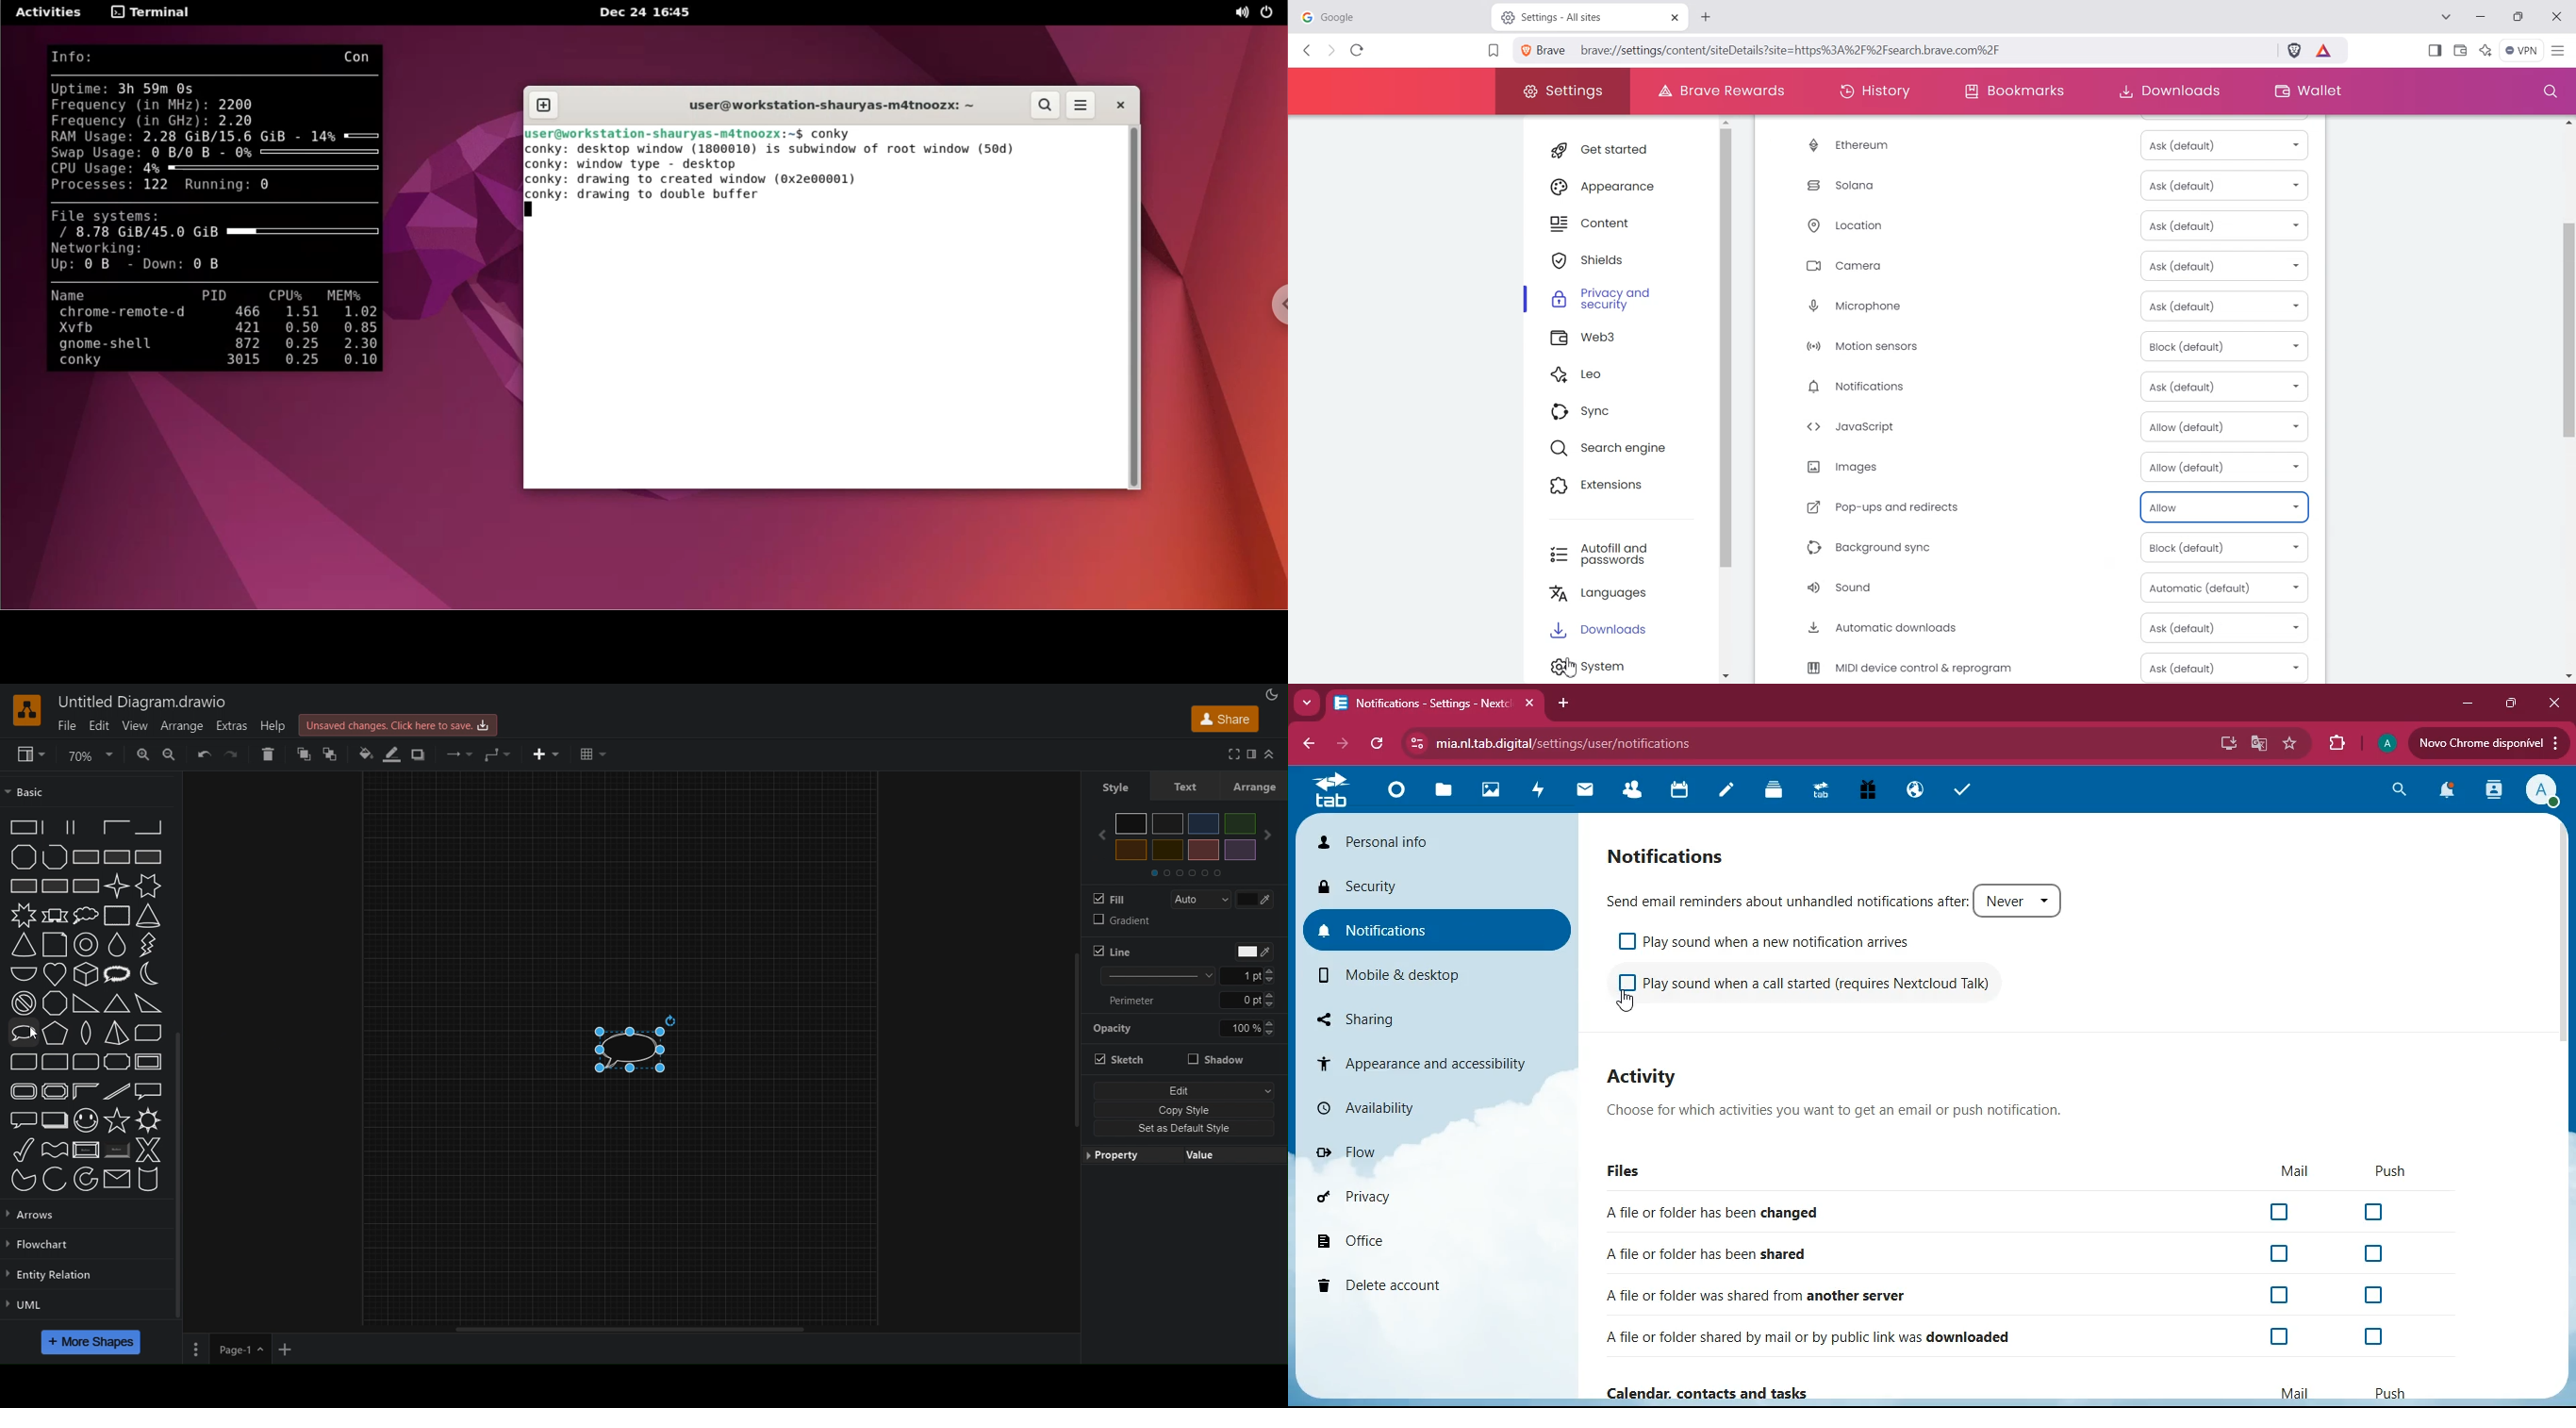 This screenshot has height=1428, width=2576. I want to click on appearance, so click(1419, 1057).